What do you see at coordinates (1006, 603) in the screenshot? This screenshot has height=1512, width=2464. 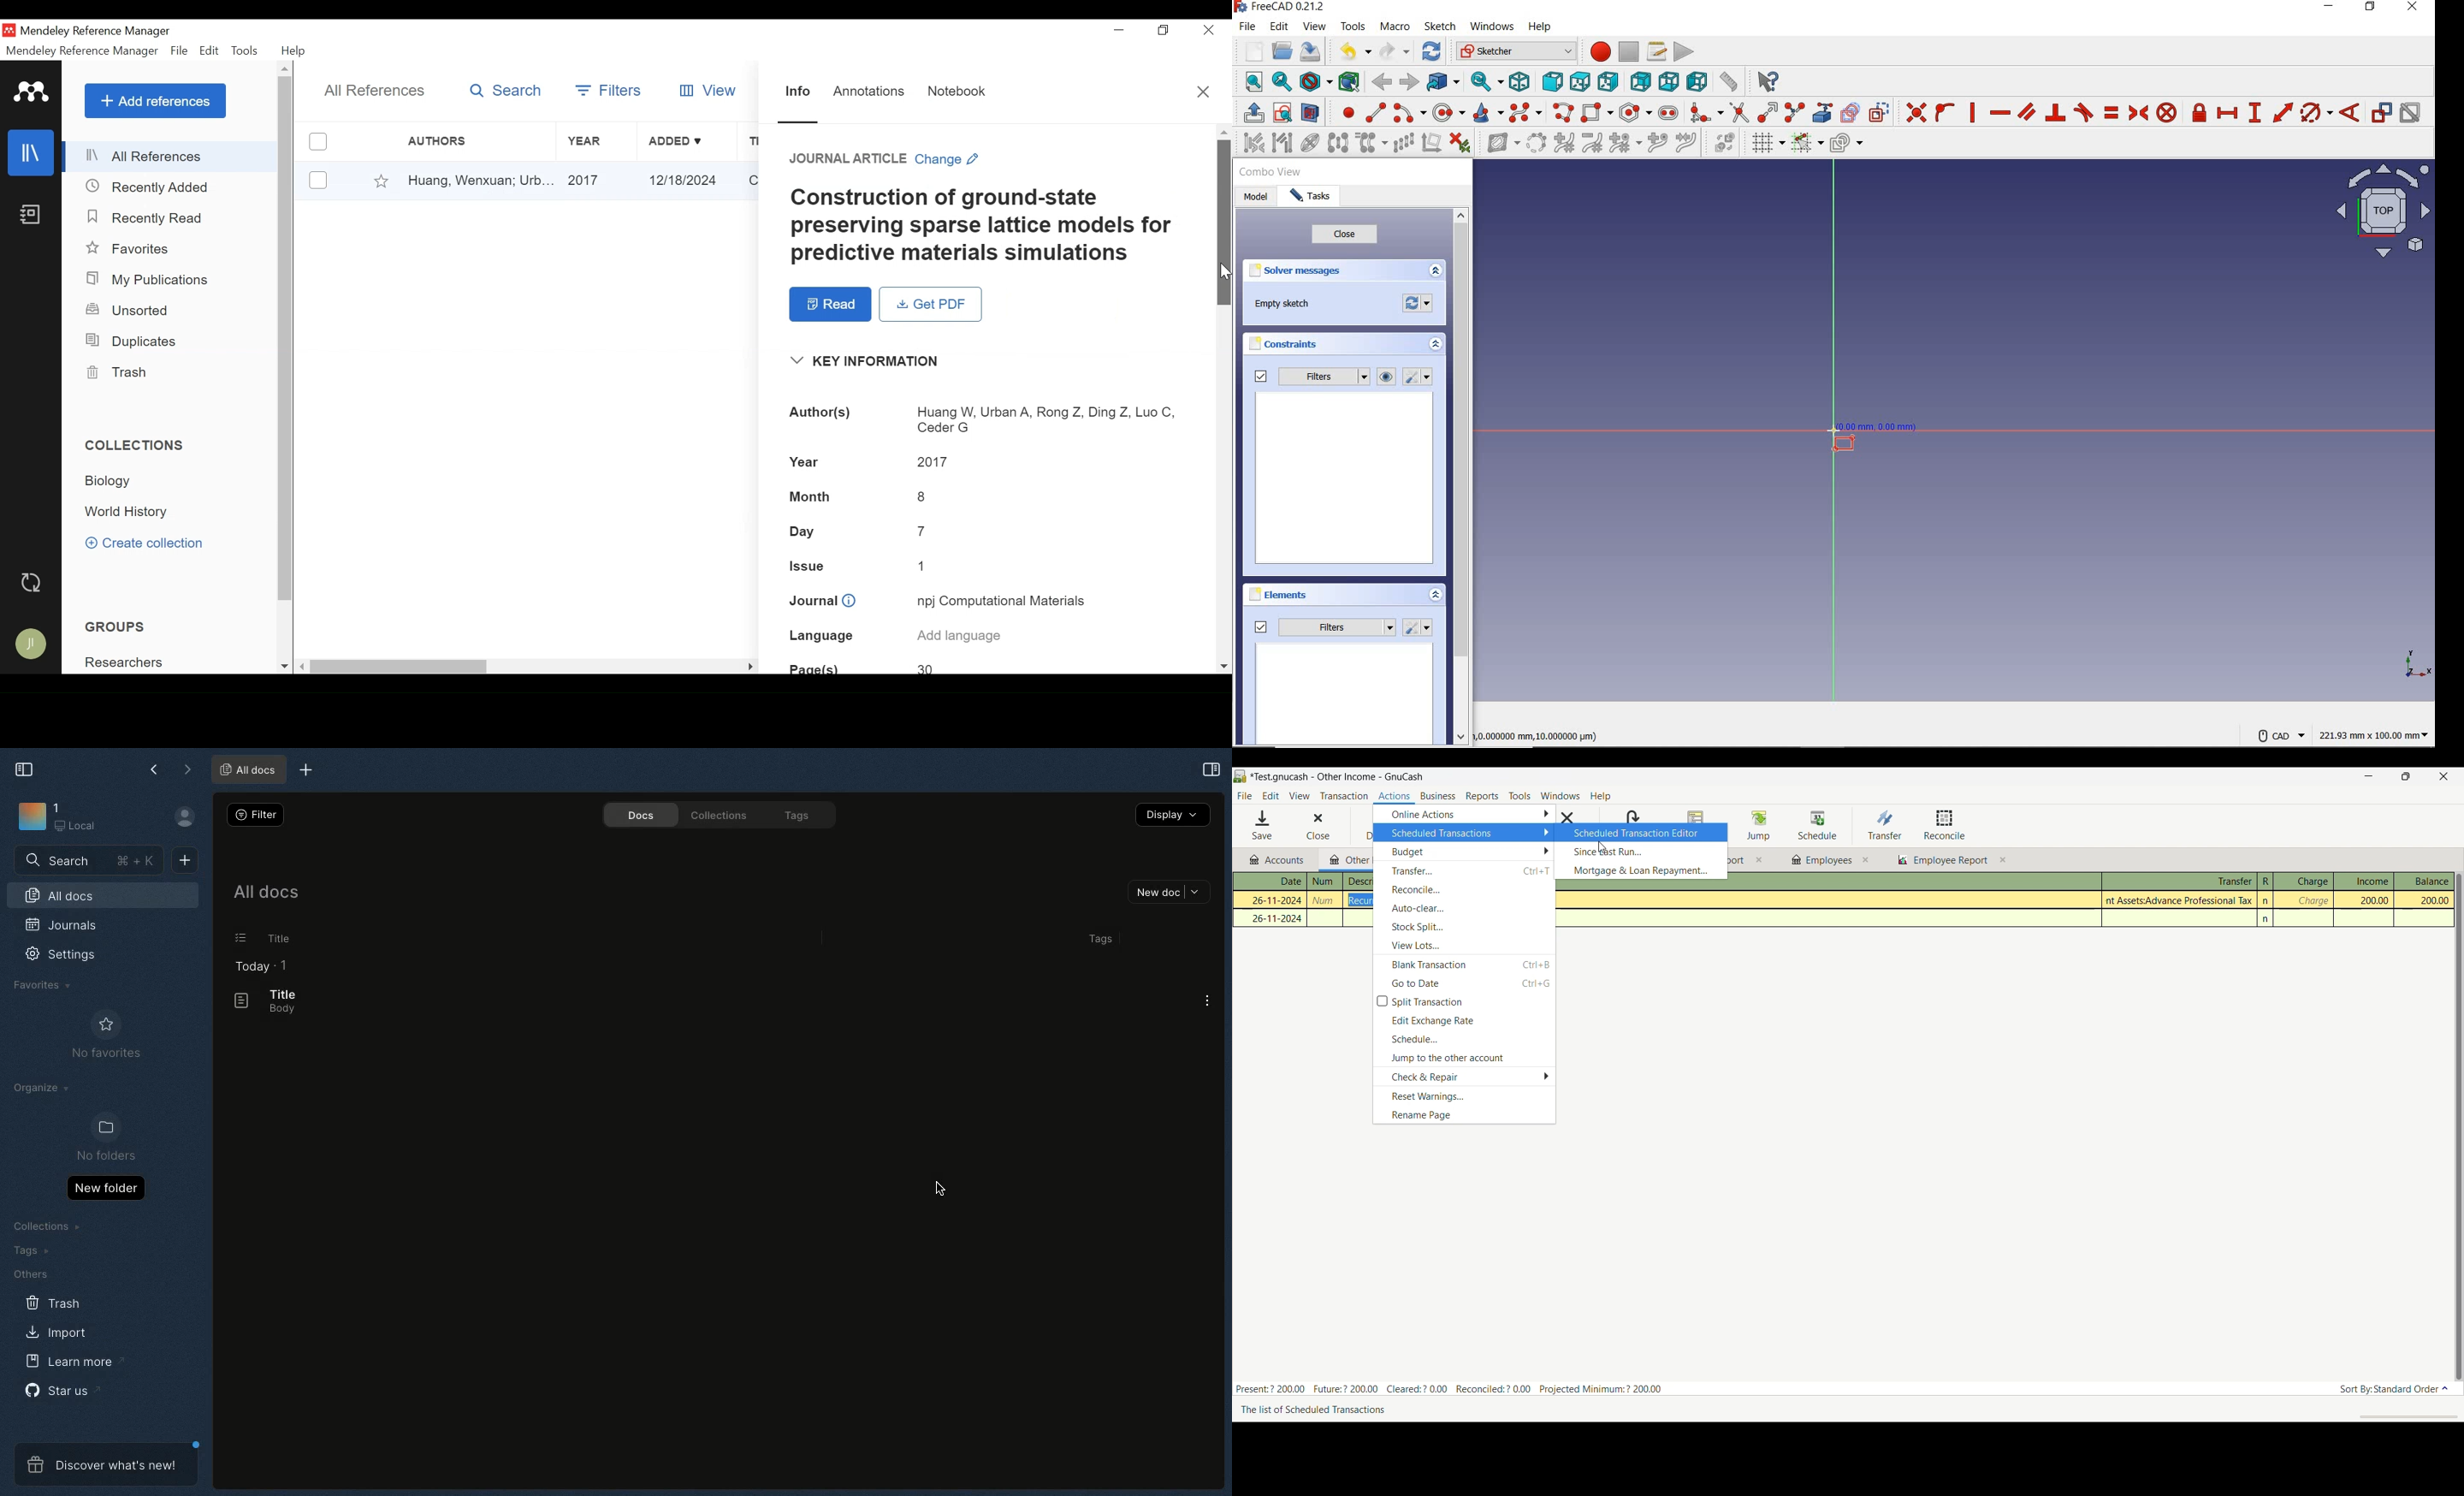 I see `npj Computational Materials` at bounding box center [1006, 603].